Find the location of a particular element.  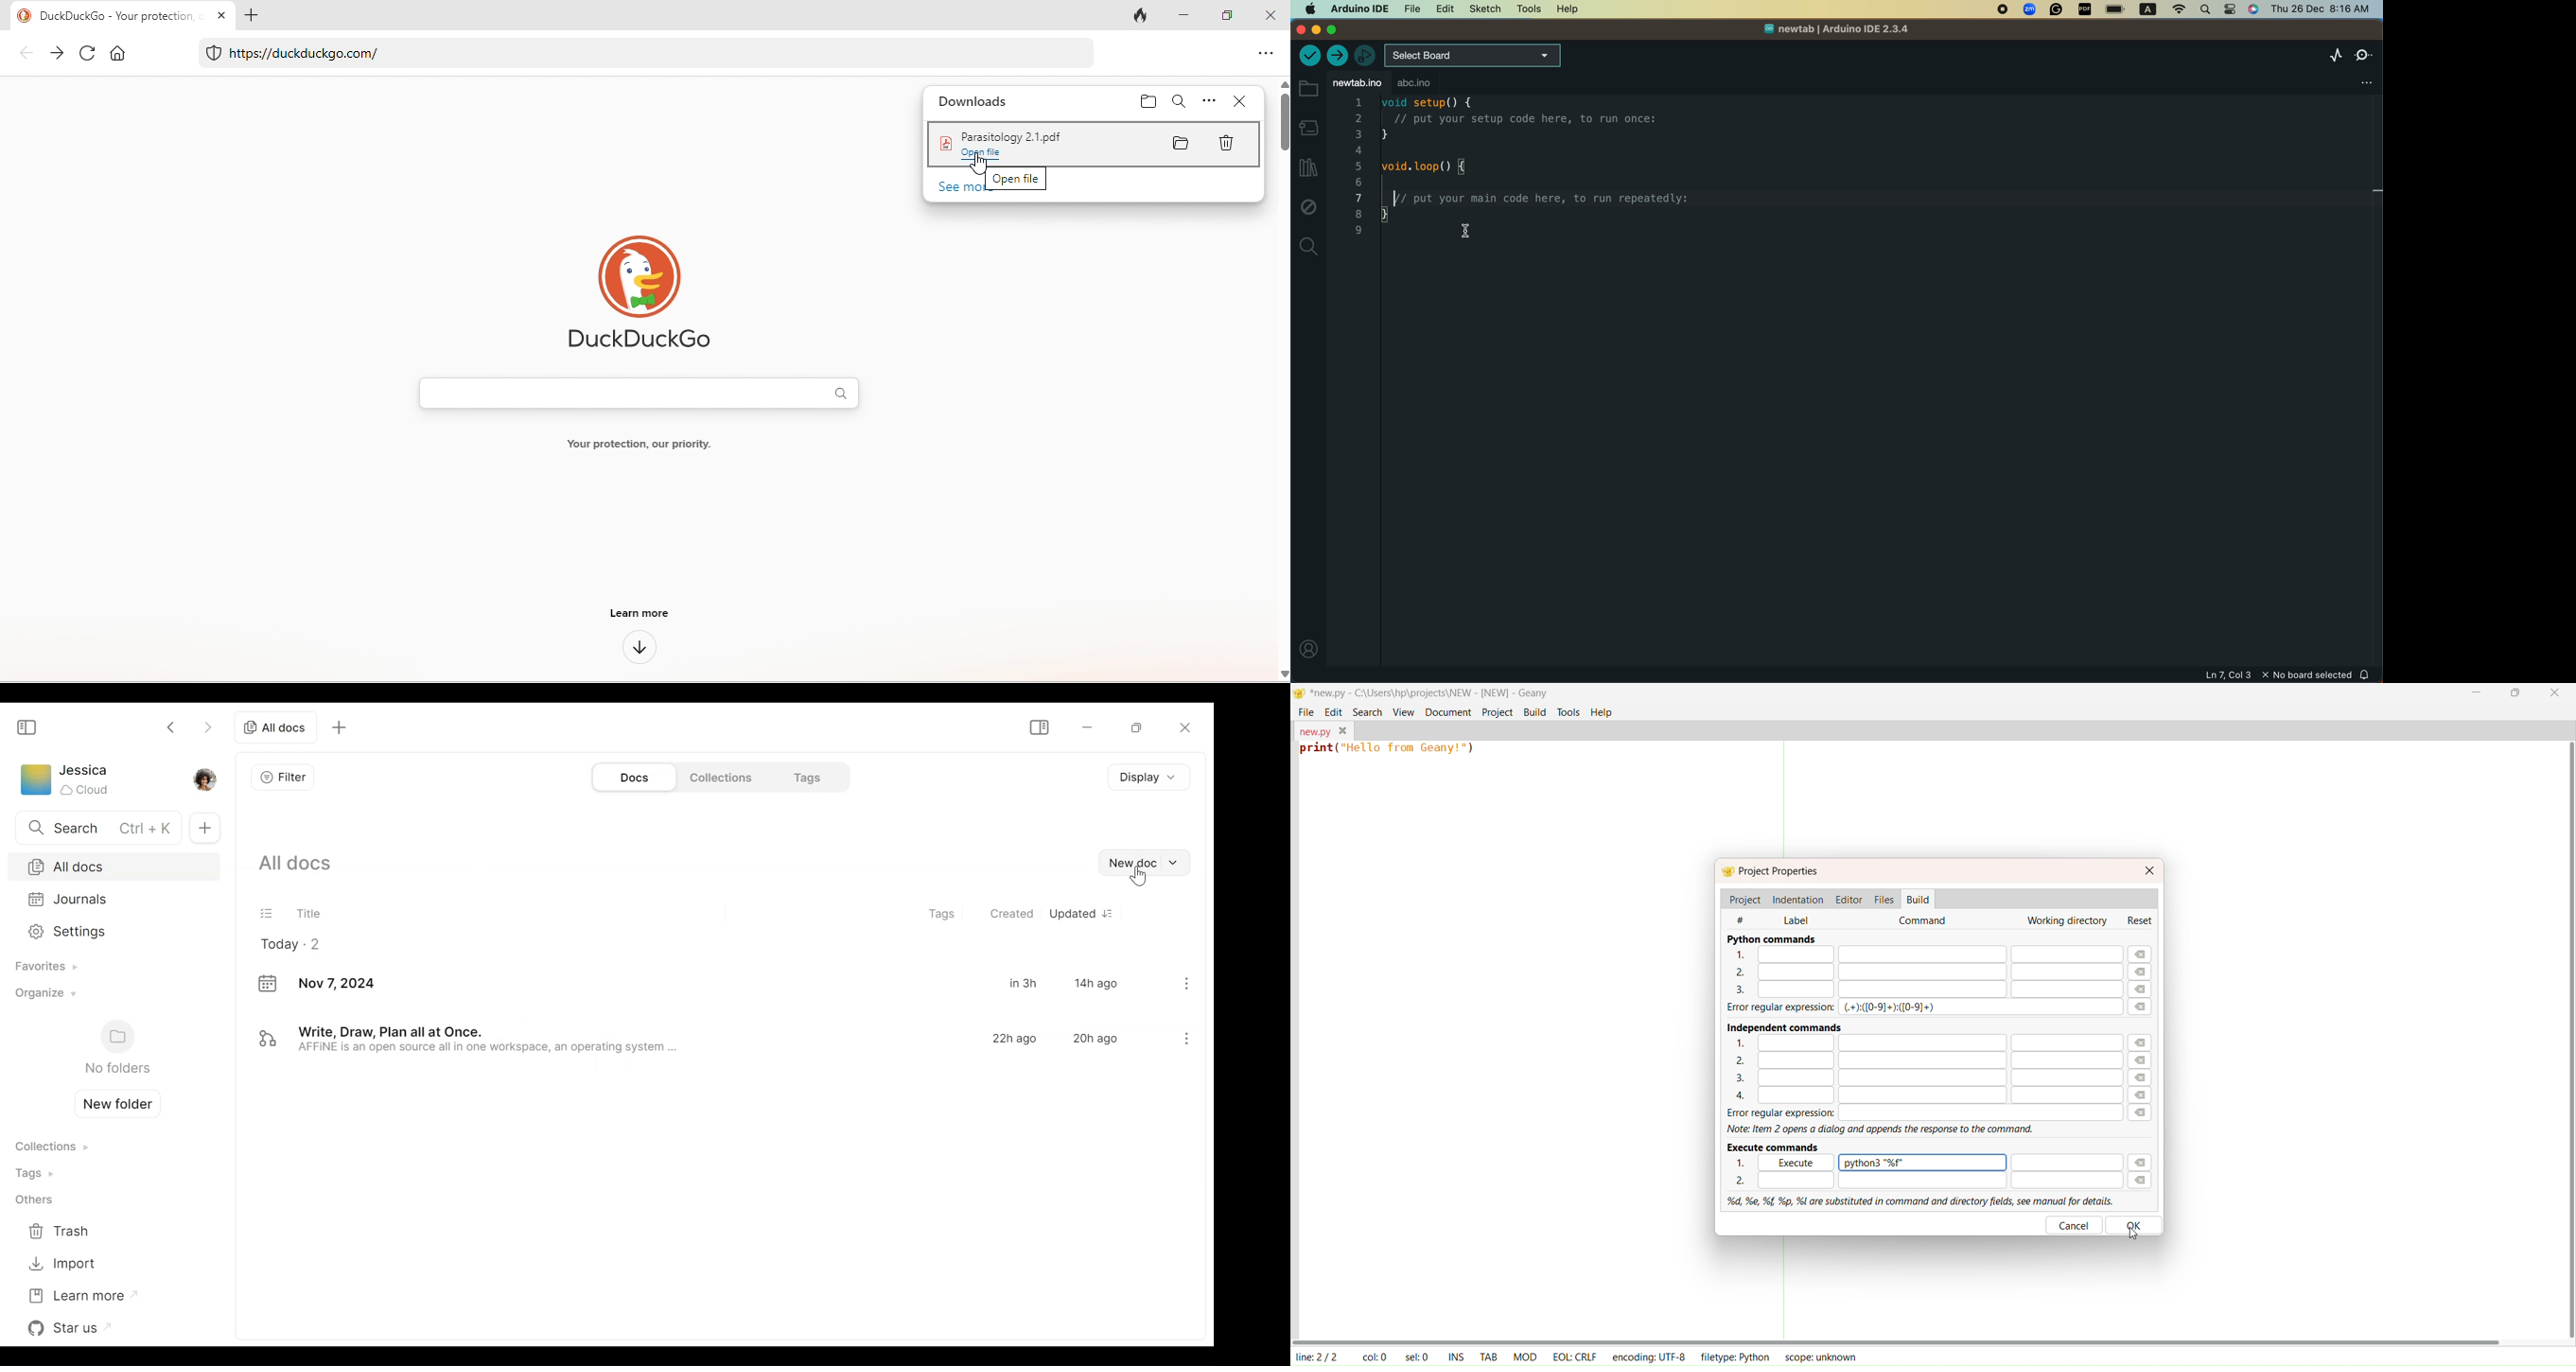

search is located at coordinates (1176, 101).